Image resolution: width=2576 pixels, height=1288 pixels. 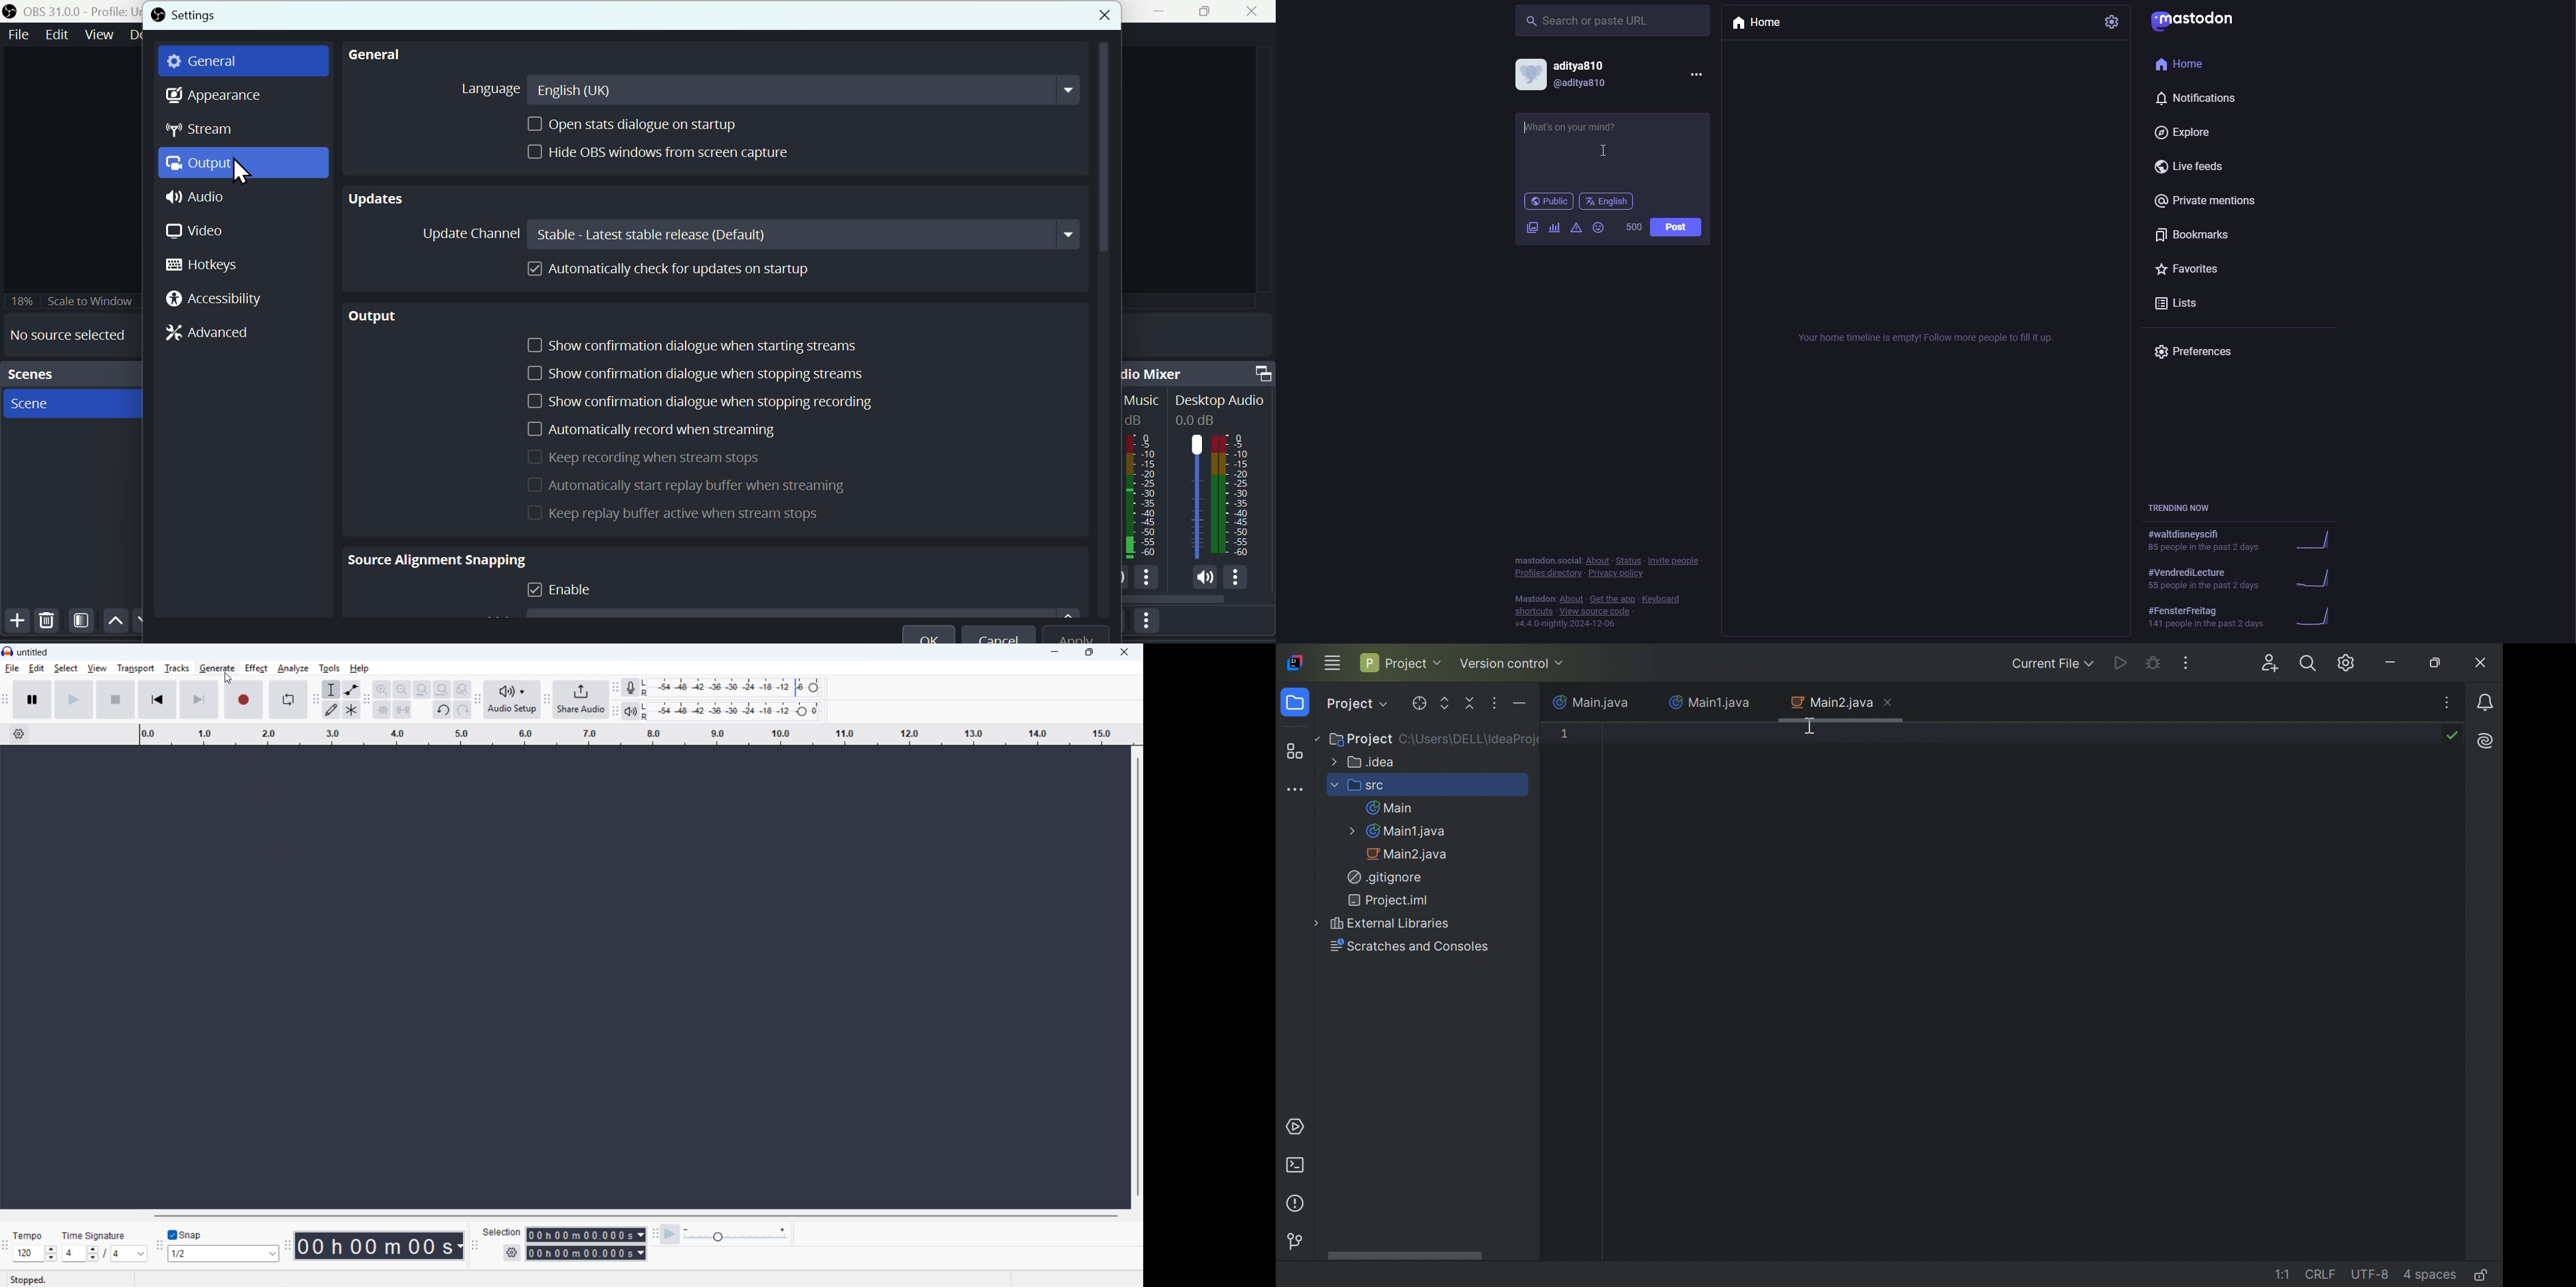 I want to click on Source alignment snapping, so click(x=441, y=560).